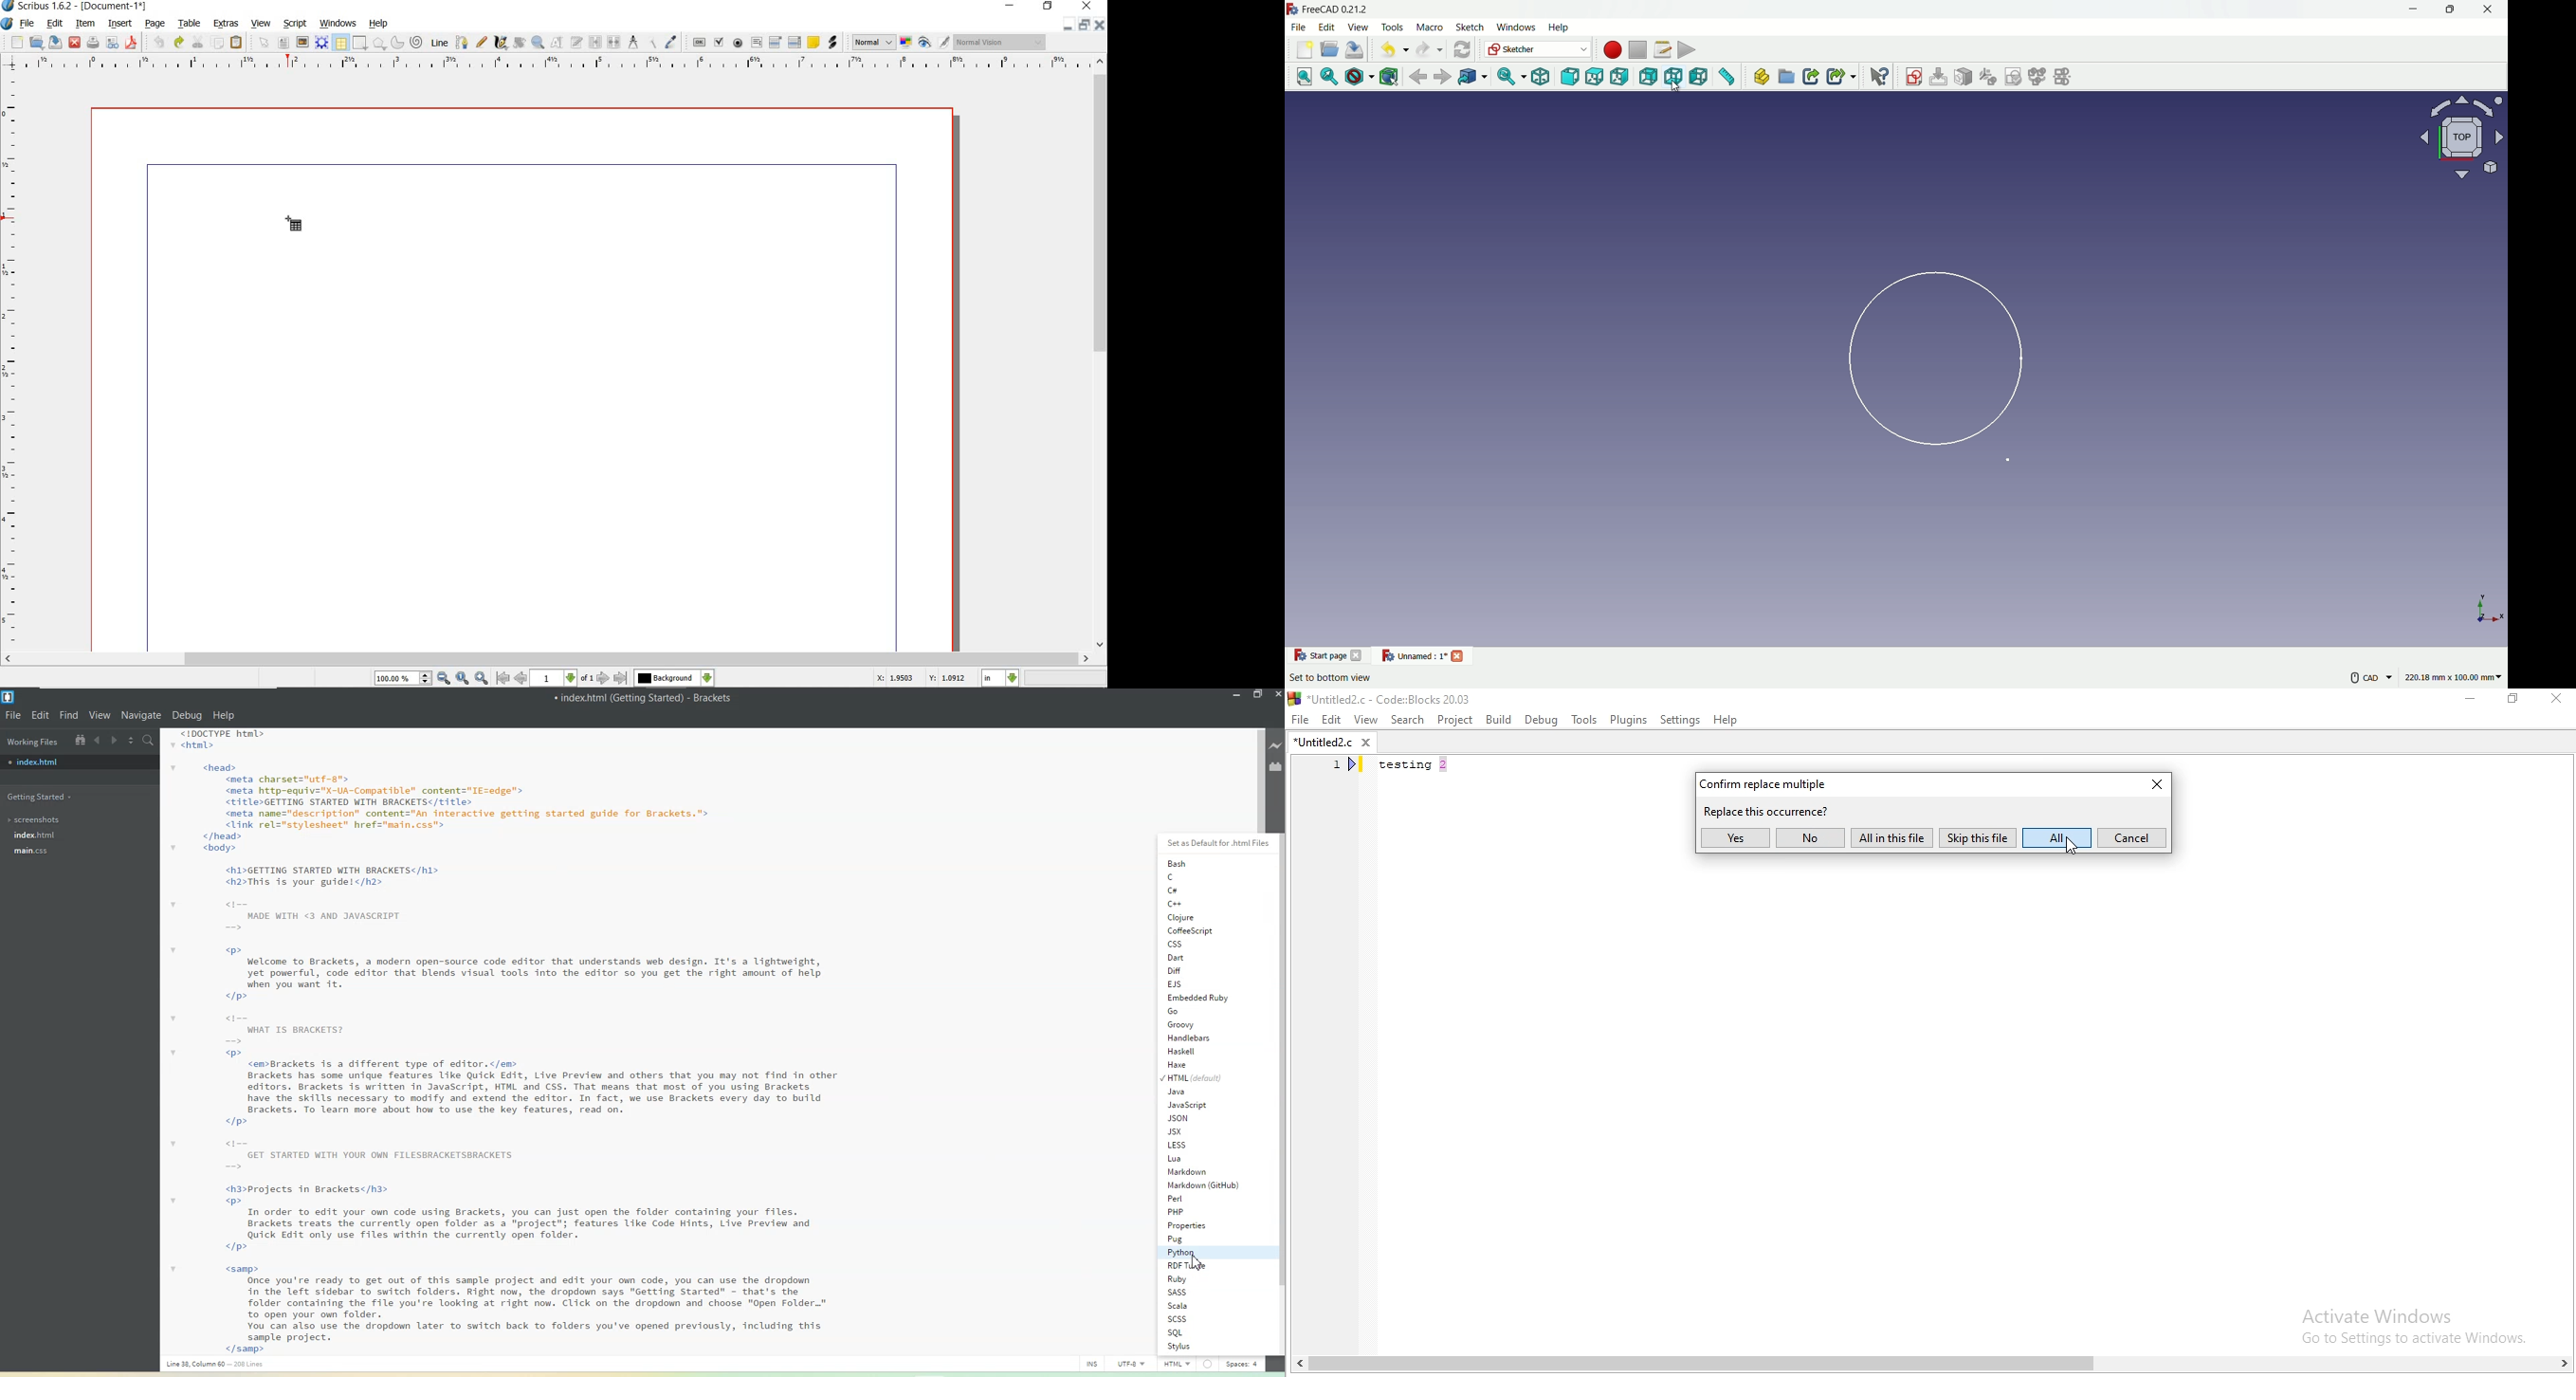 Image resolution: width=2576 pixels, height=1400 pixels. Describe the element at coordinates (1365, 719) in the screenshot. I see `View ` at that location.